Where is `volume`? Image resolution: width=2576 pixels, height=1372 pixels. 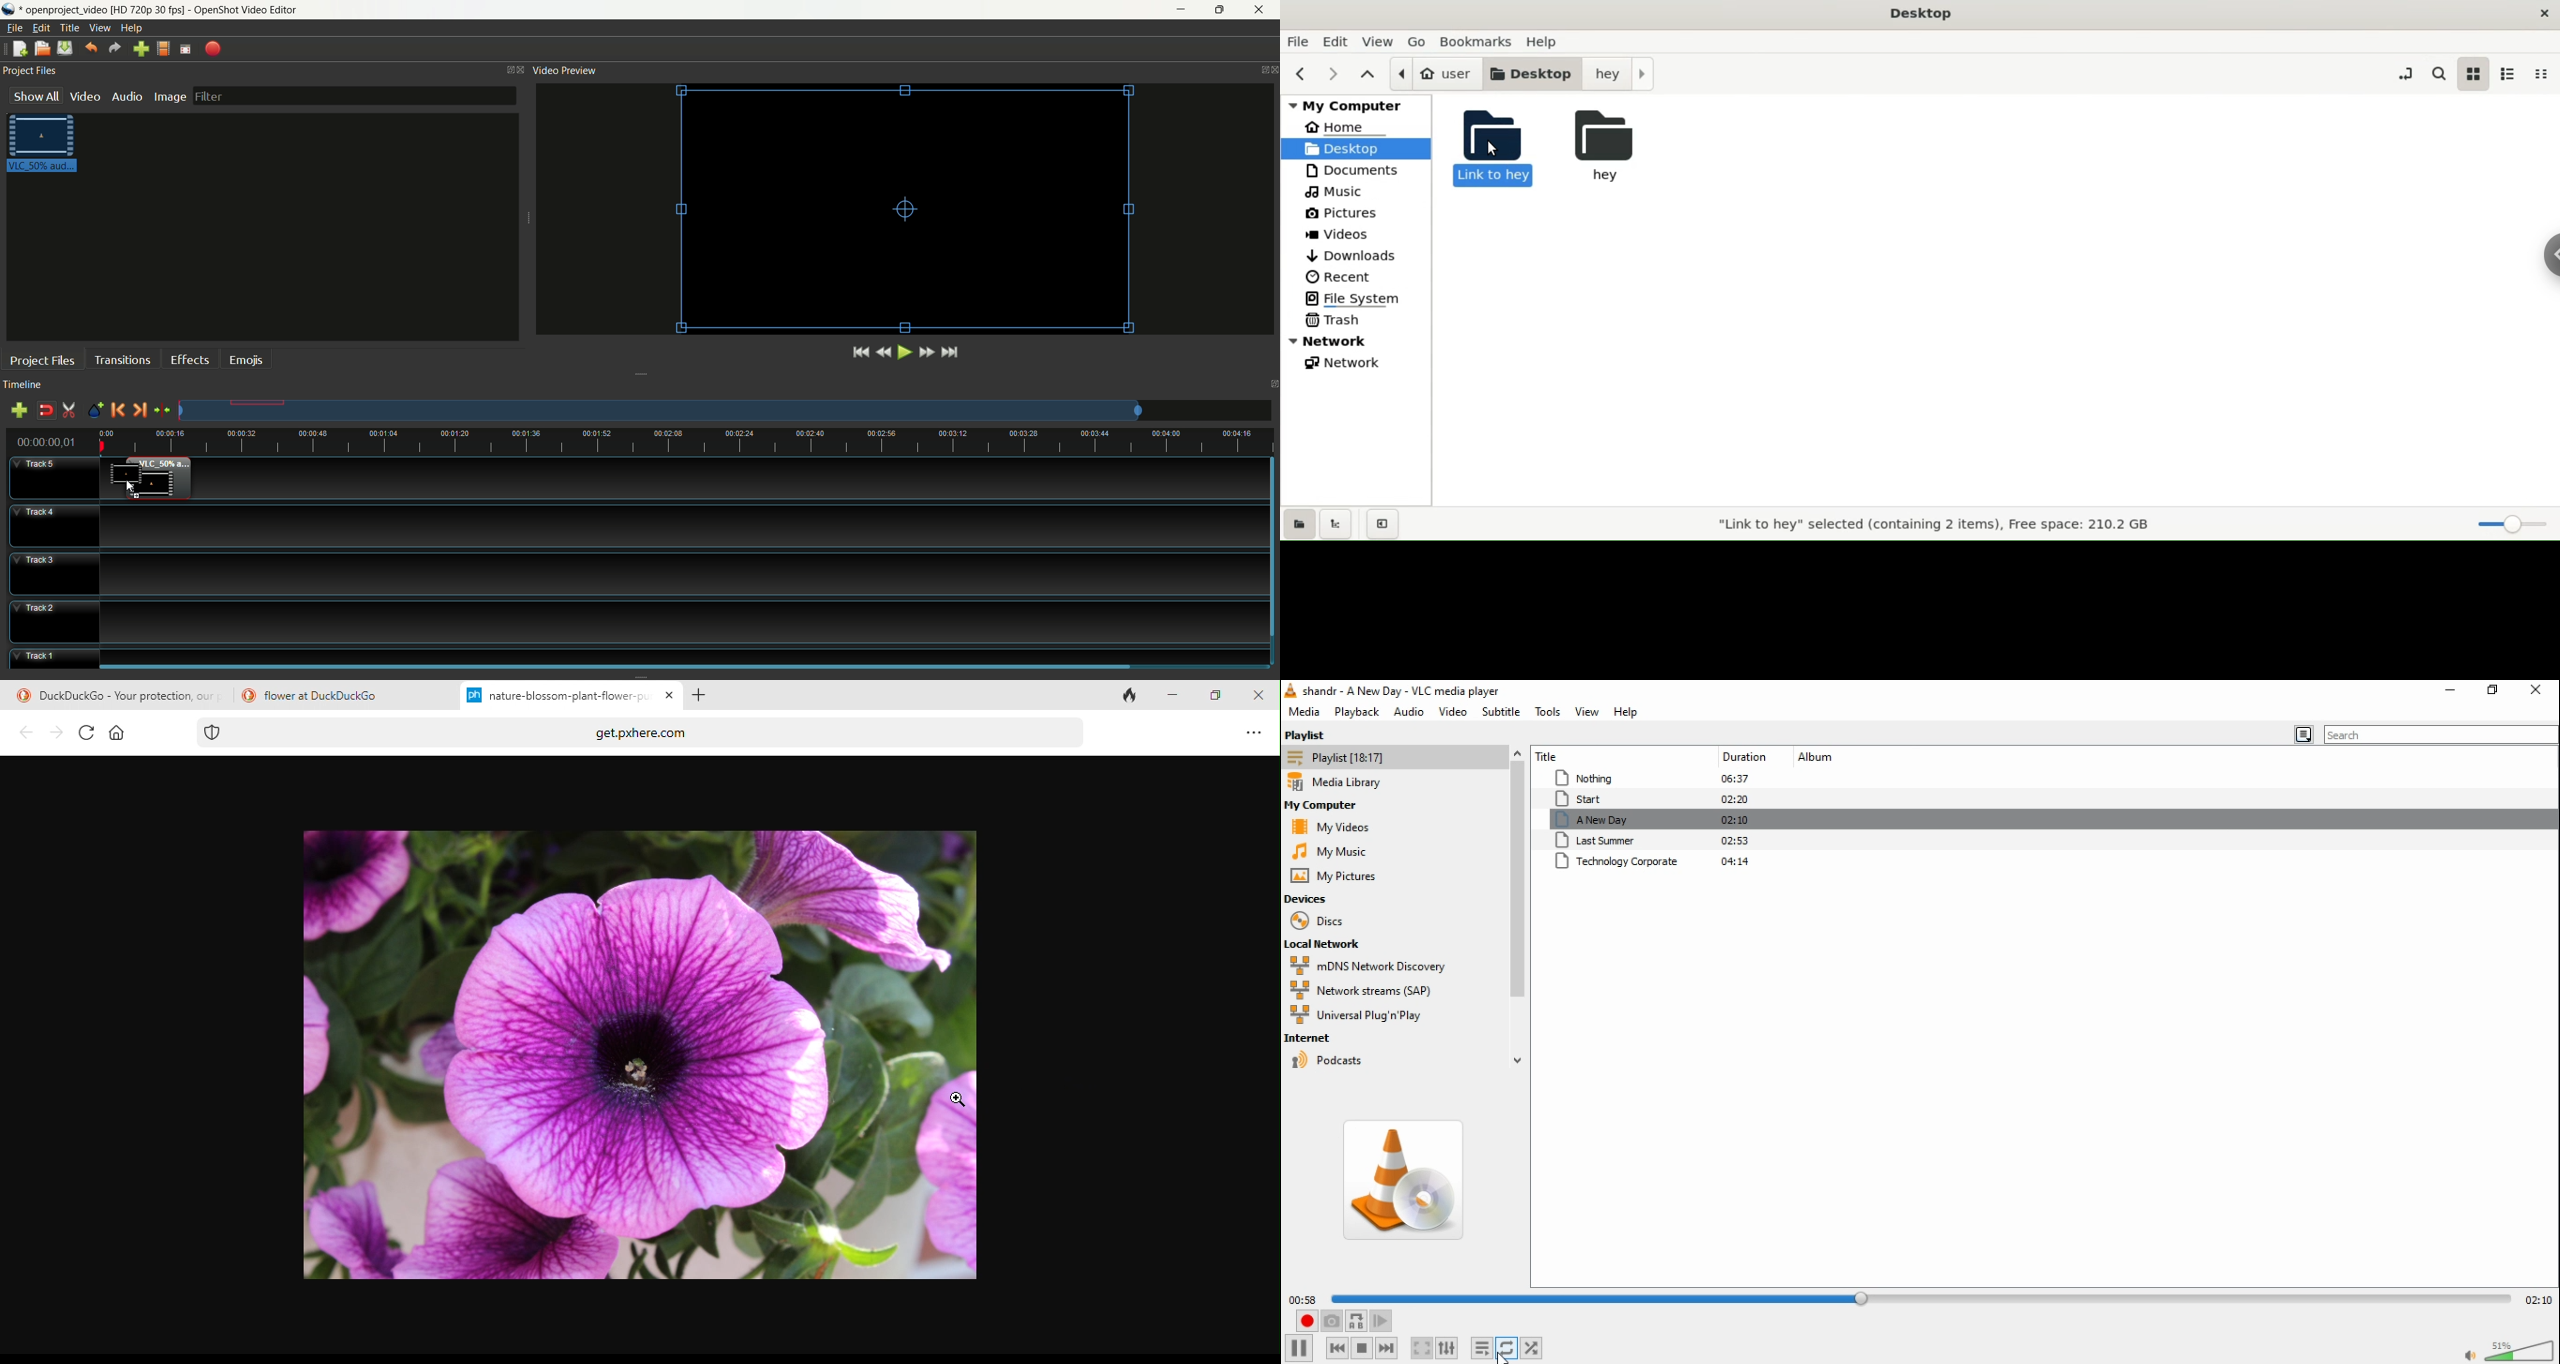
volume is located at coordinates (2522, 1349).